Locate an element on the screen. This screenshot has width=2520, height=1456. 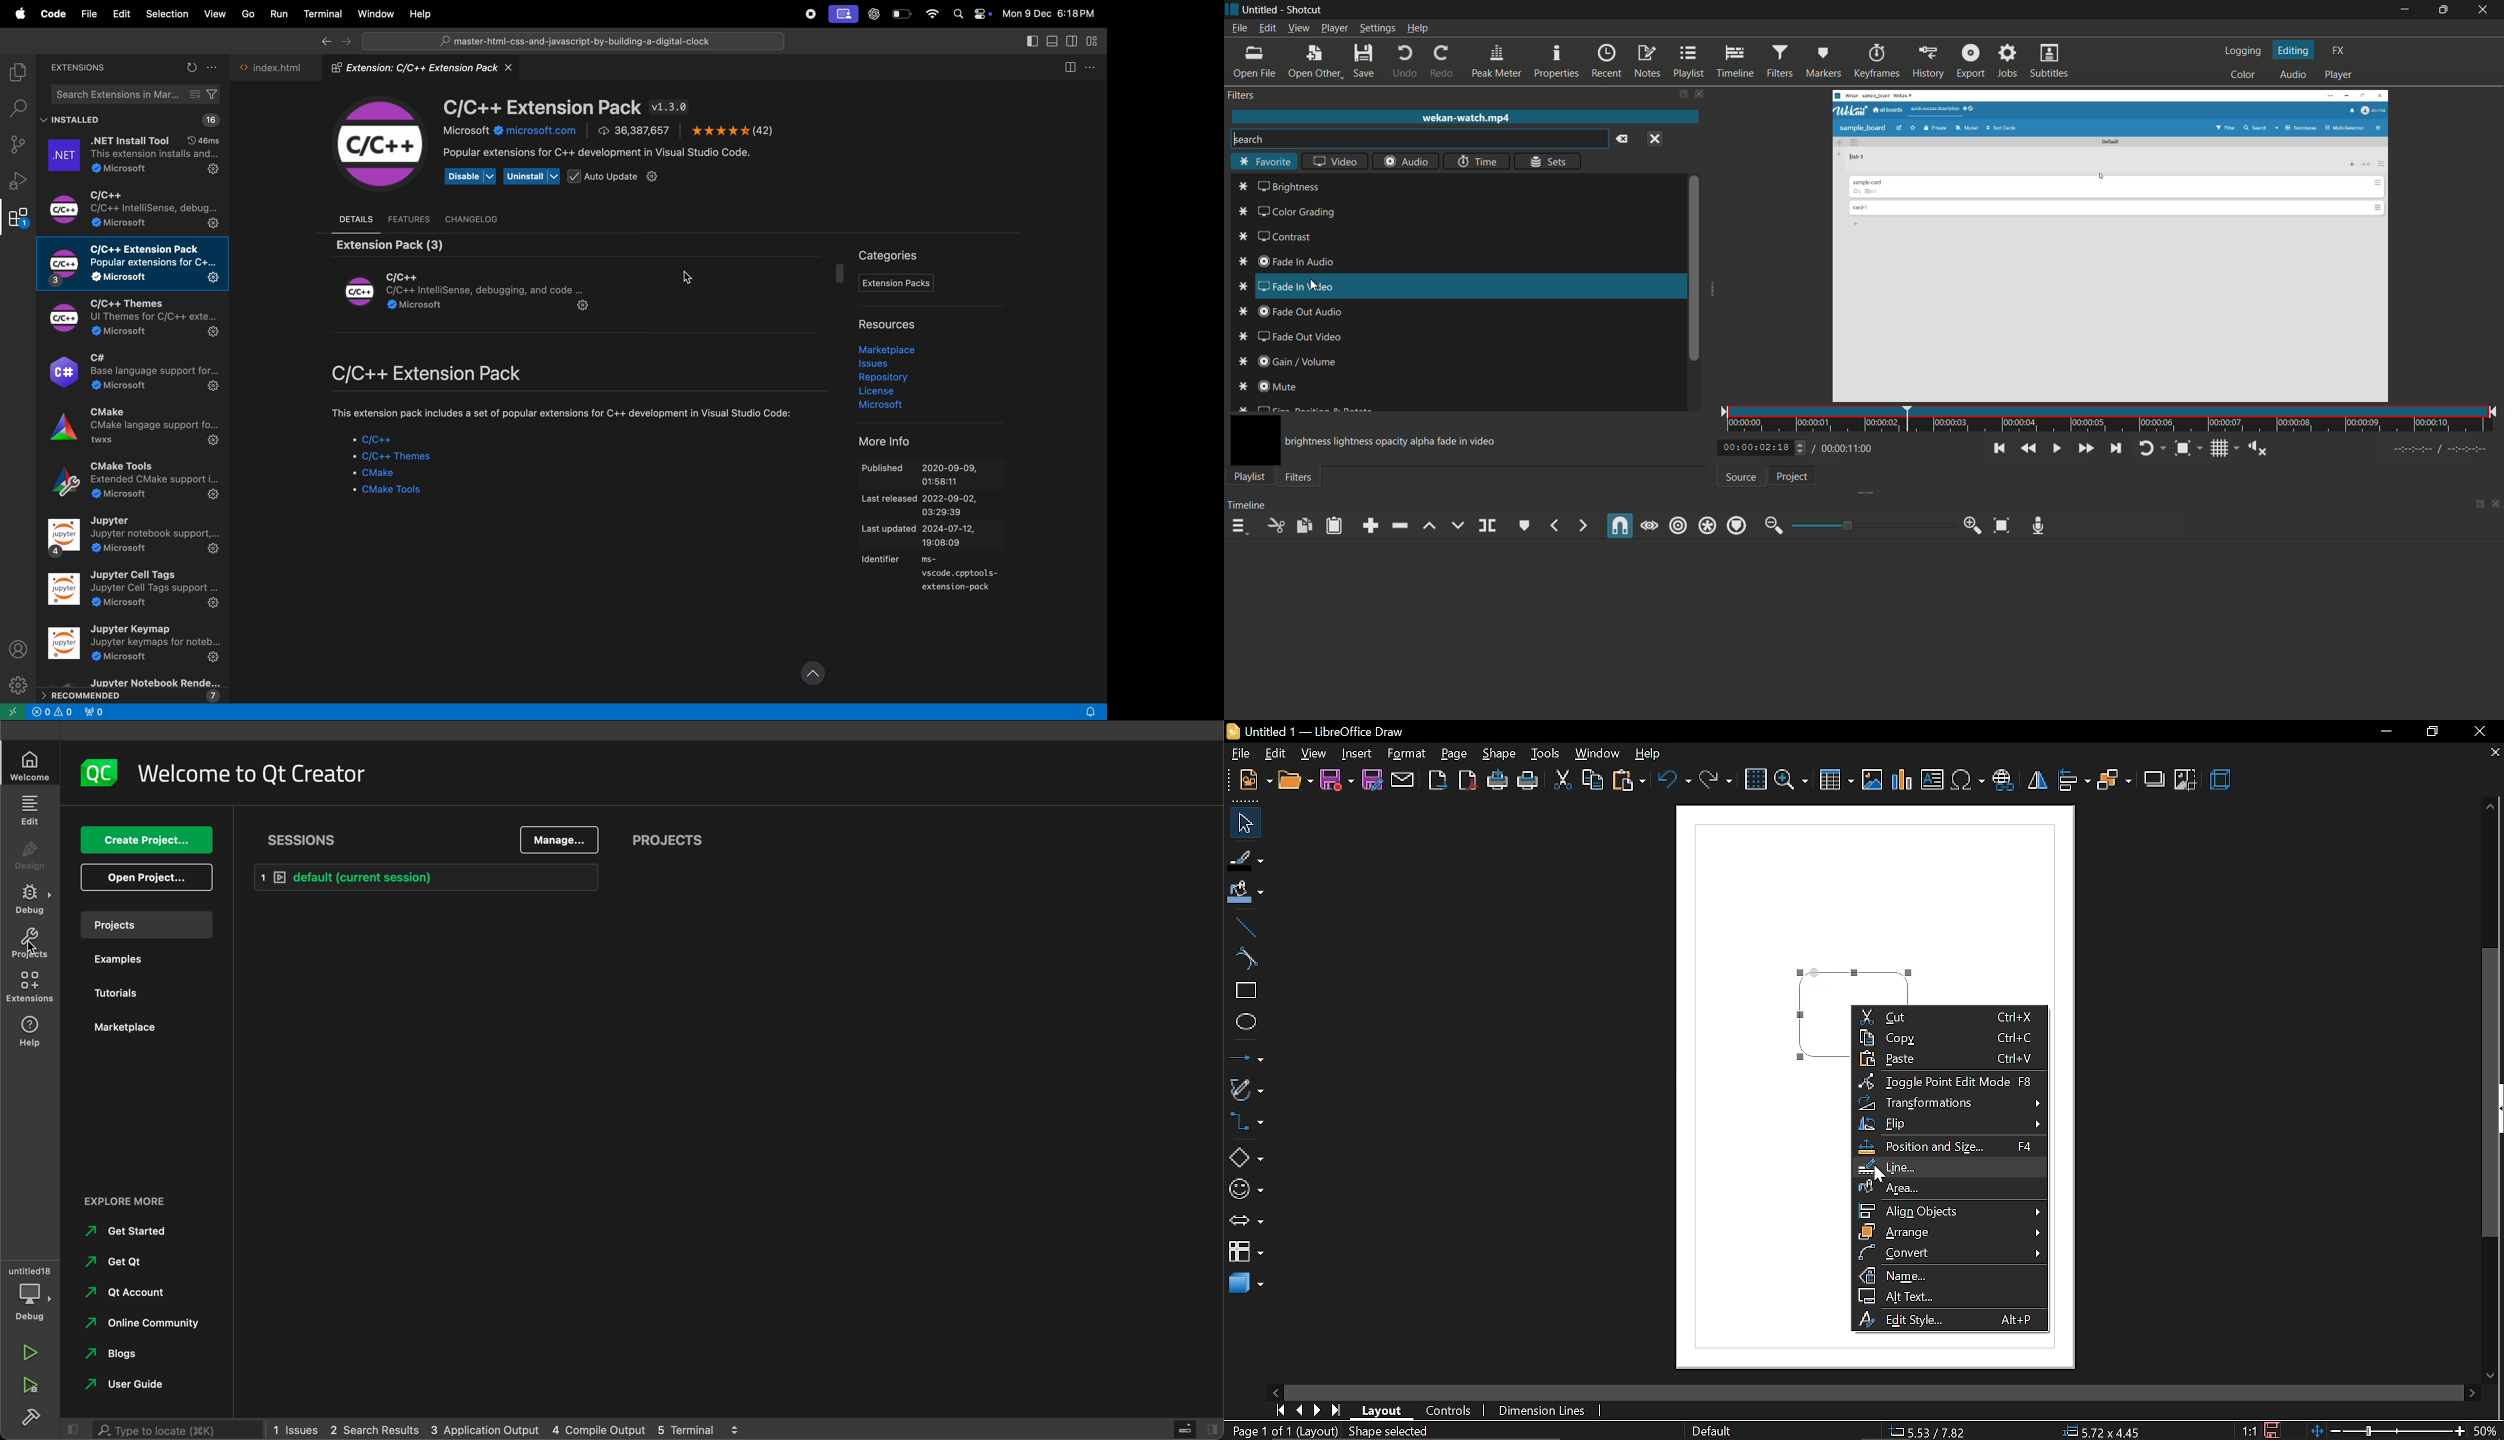
overwrite is located at coordinates (1457, 525).